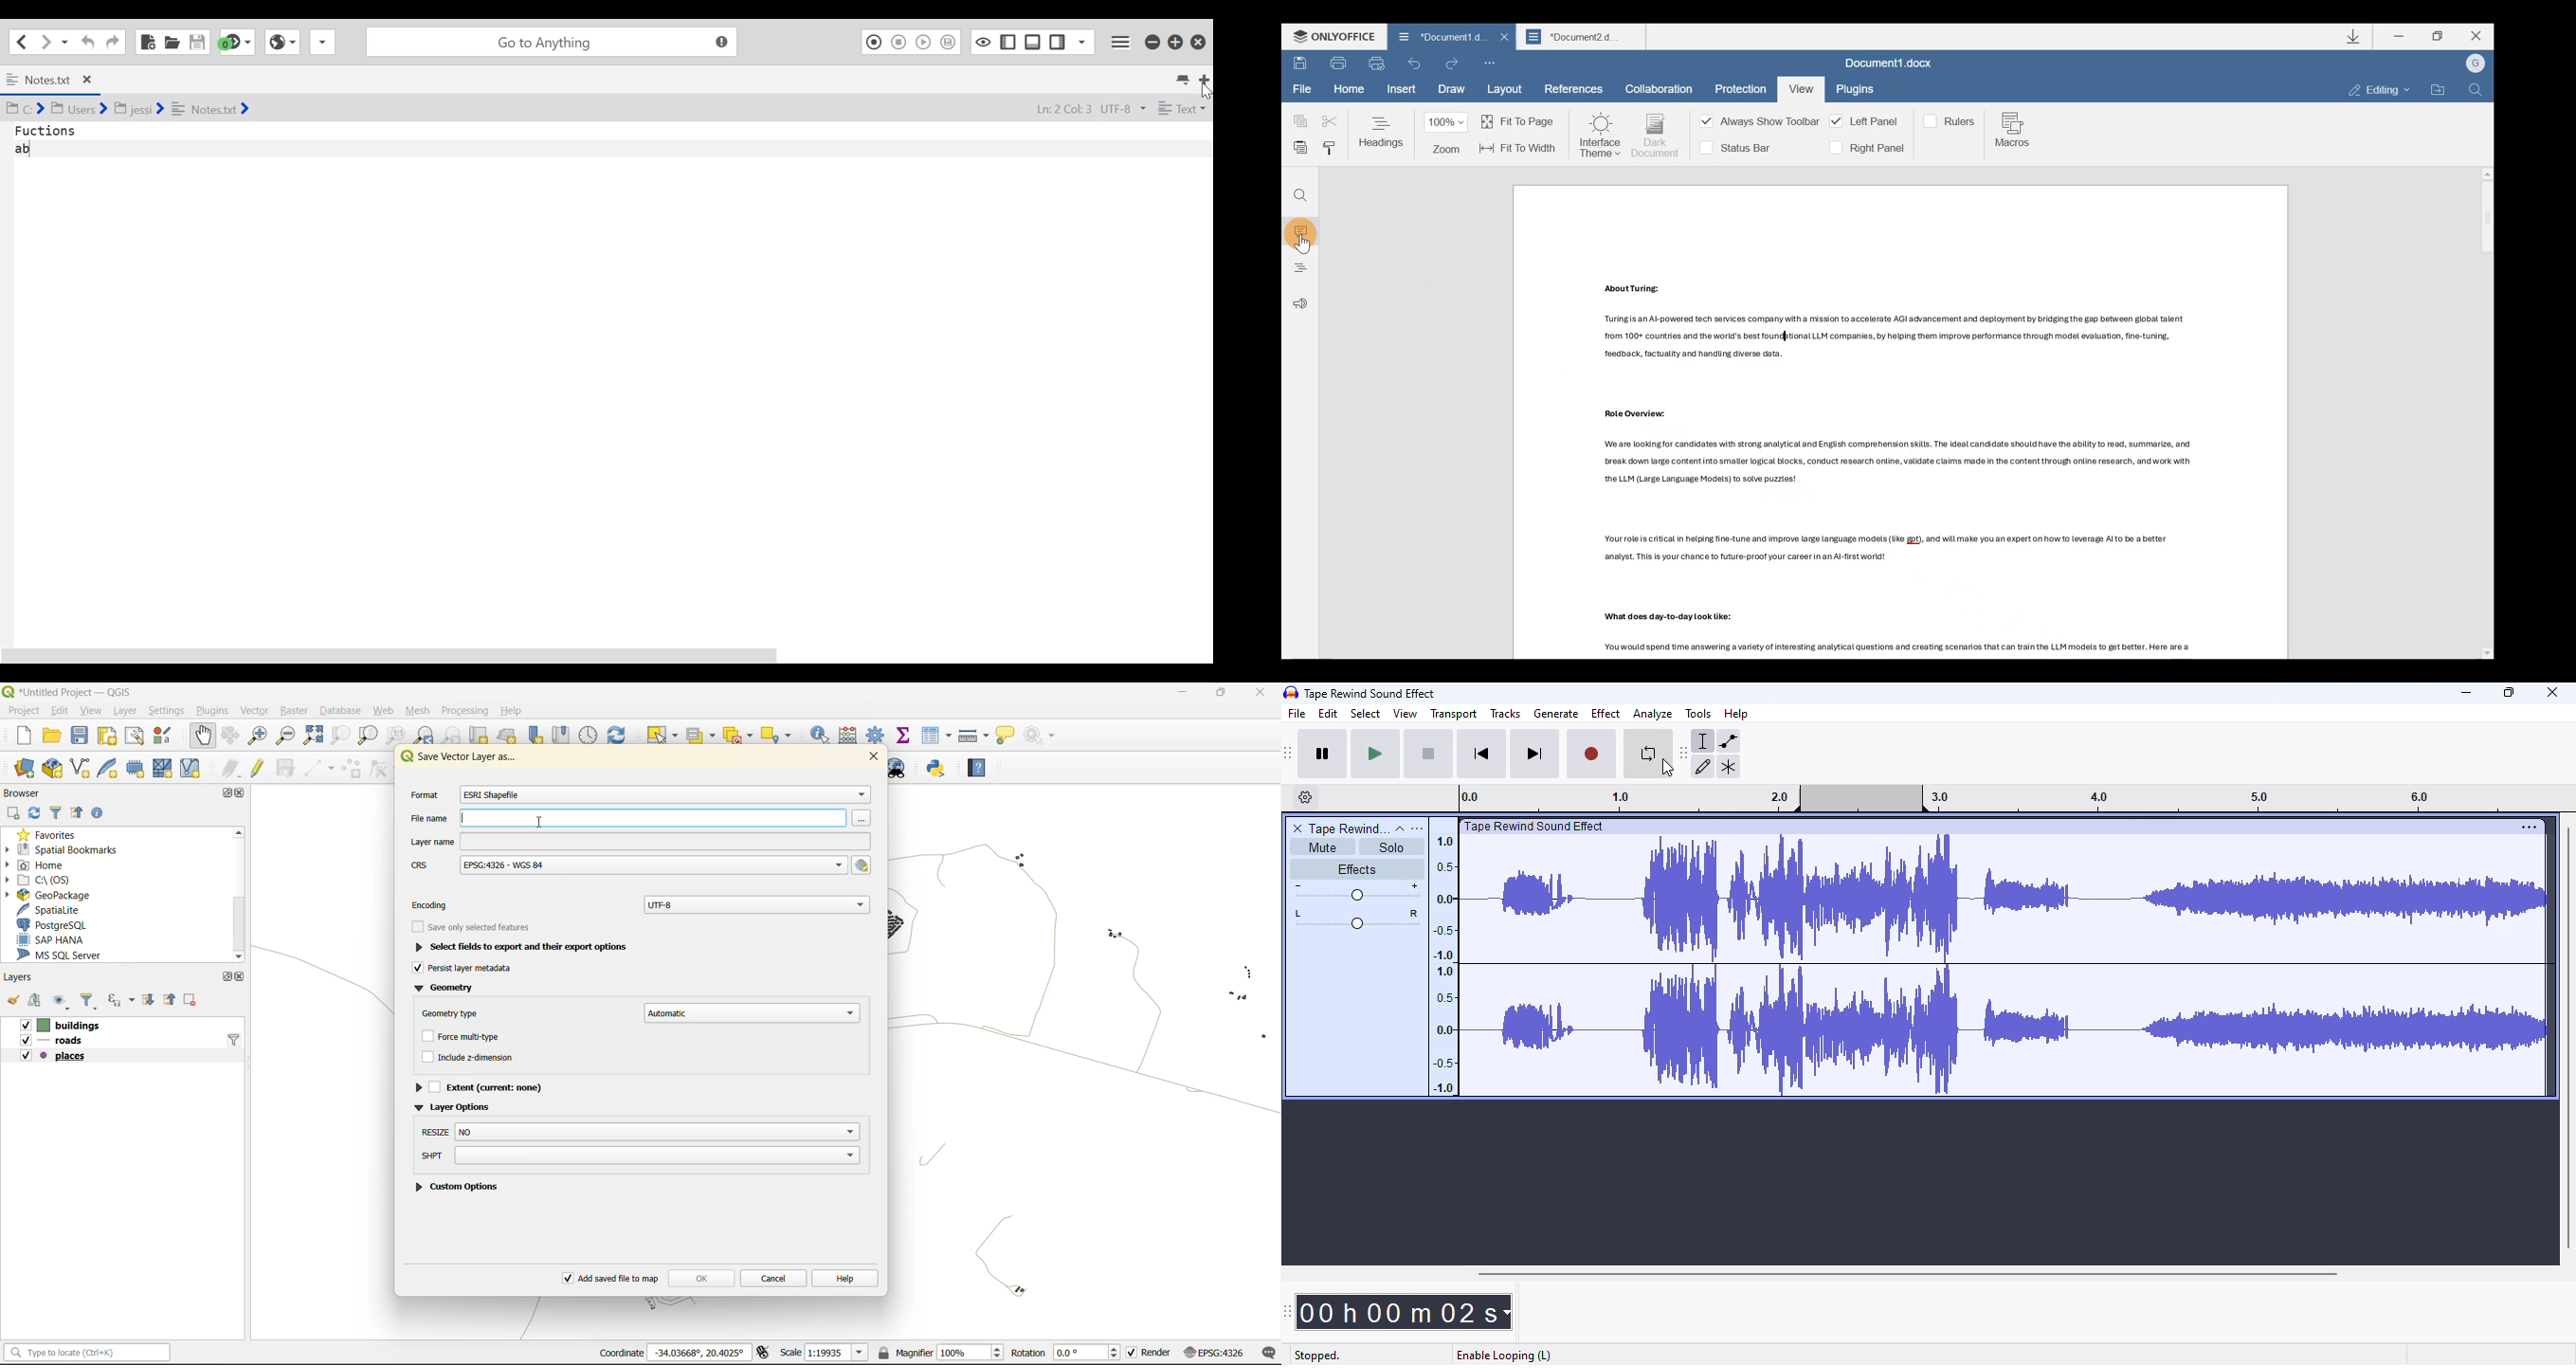 This screenshot has height=1372, width=2576. I want to click on pause, so click(1325, 754).